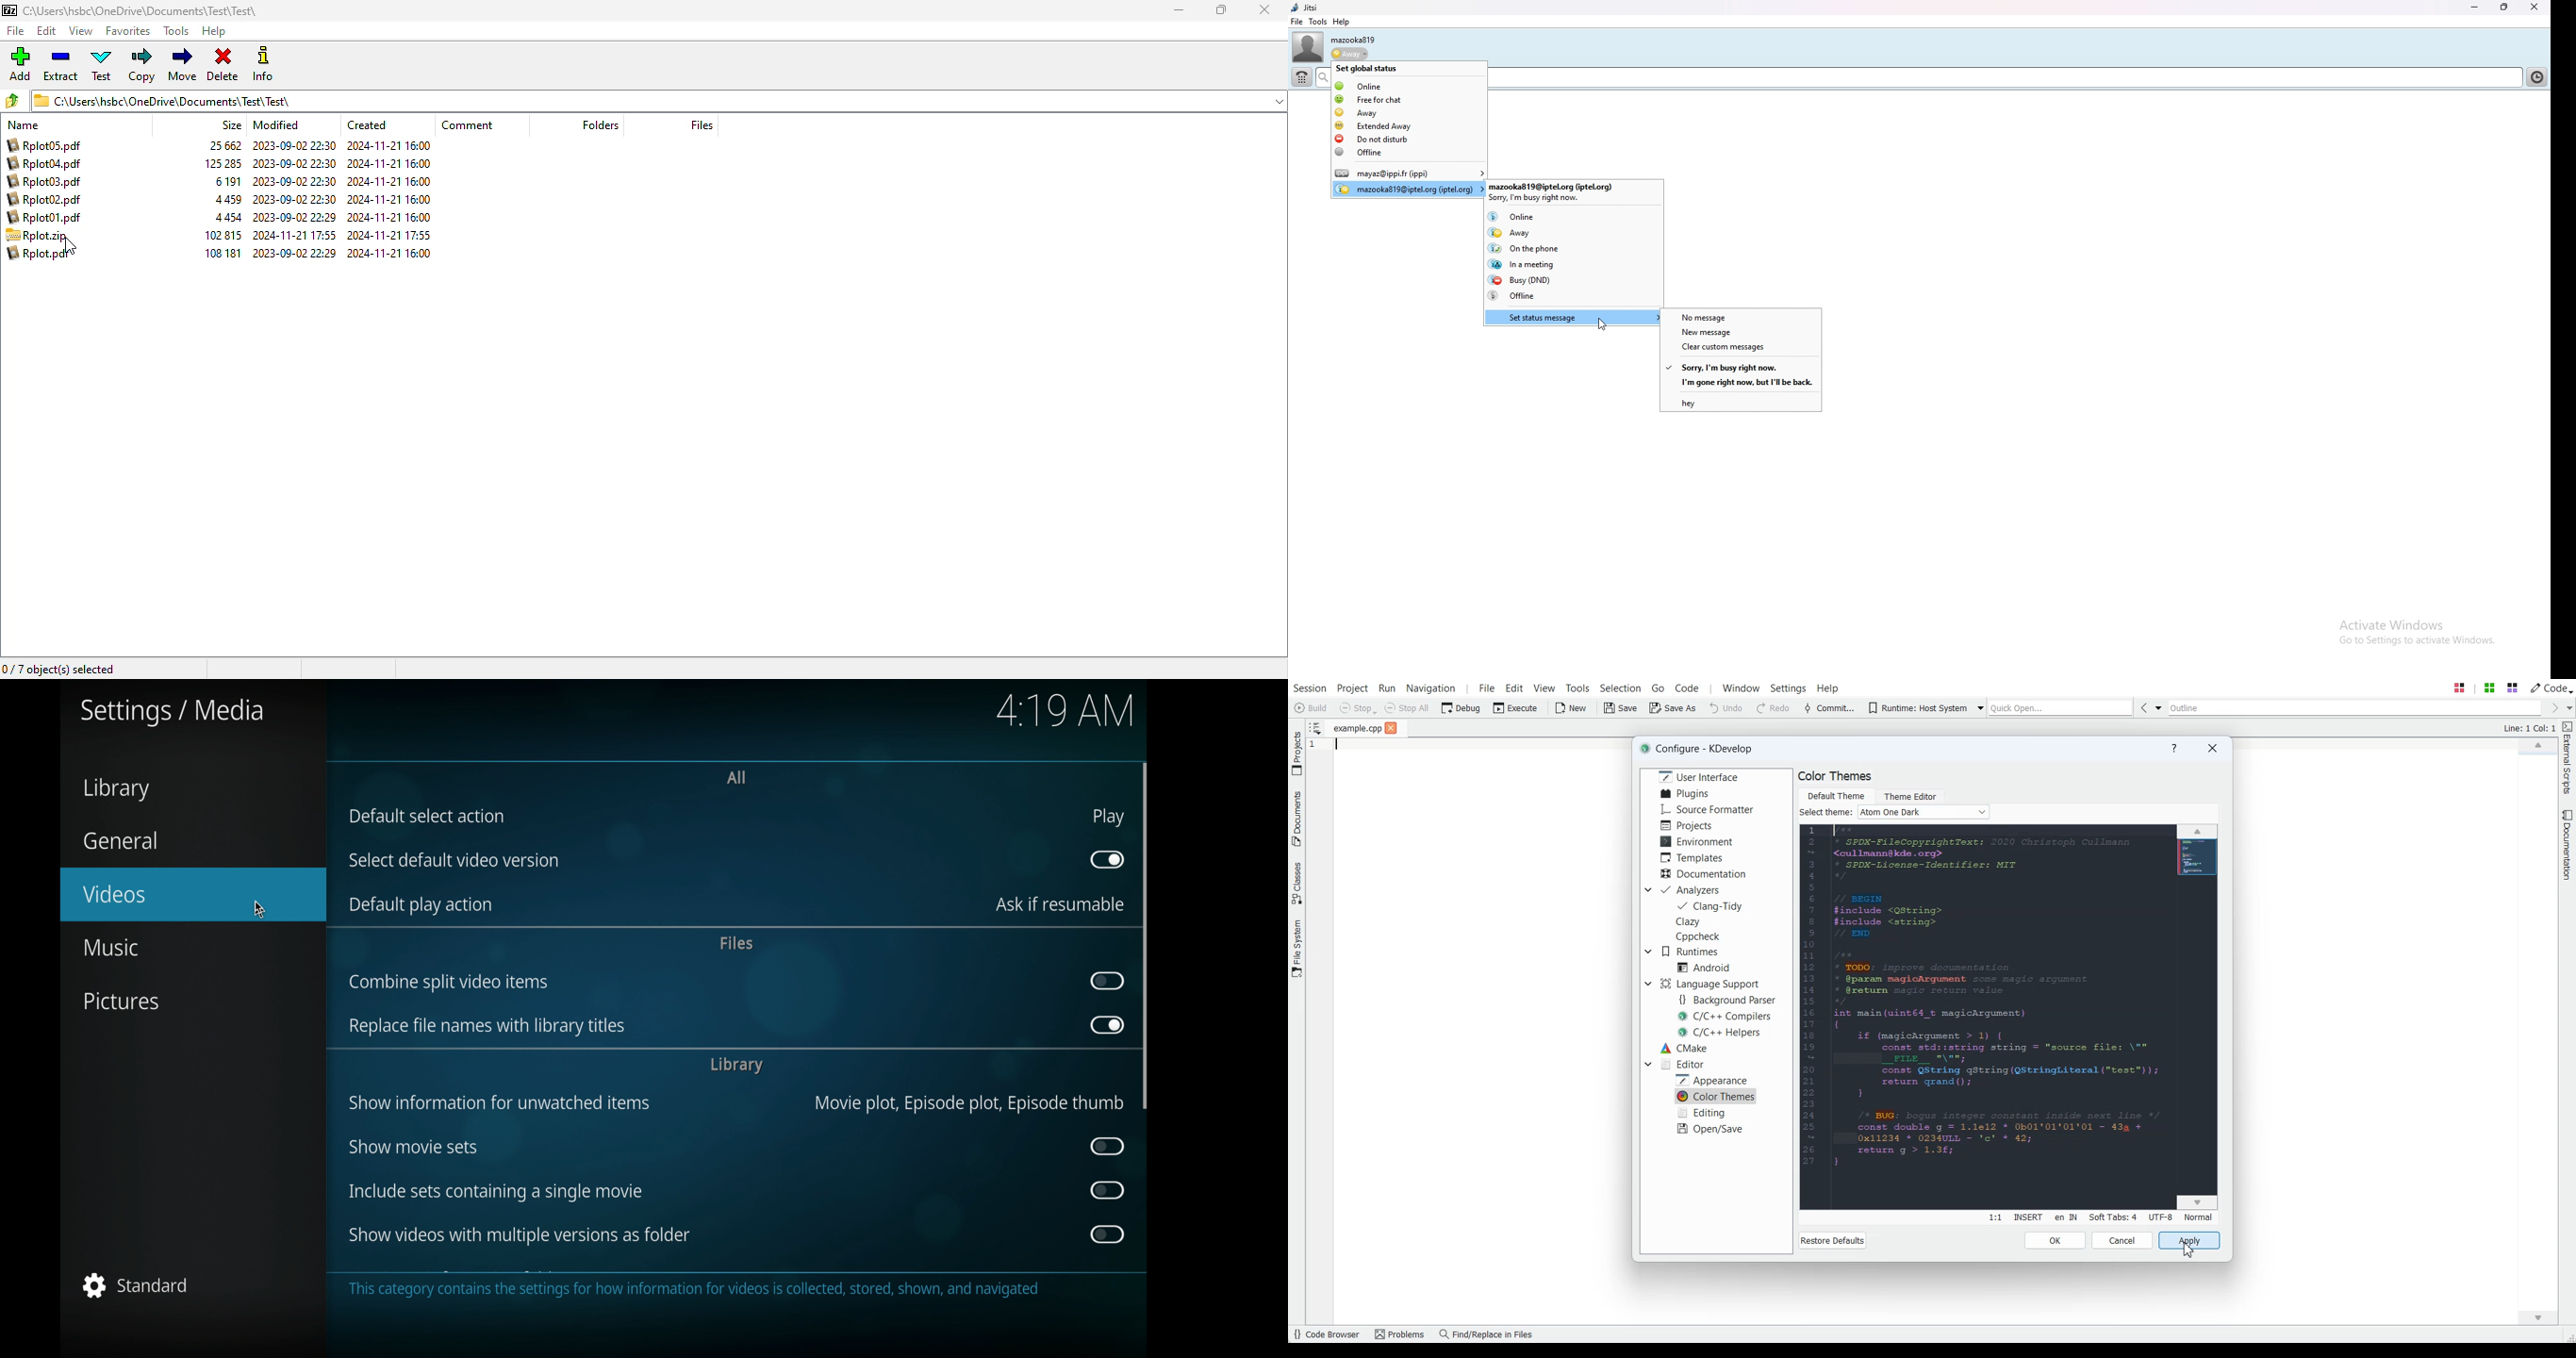 The width and height of the screenshot is (2576, 1372). I want to click on scroll box, so click(1146, 936).